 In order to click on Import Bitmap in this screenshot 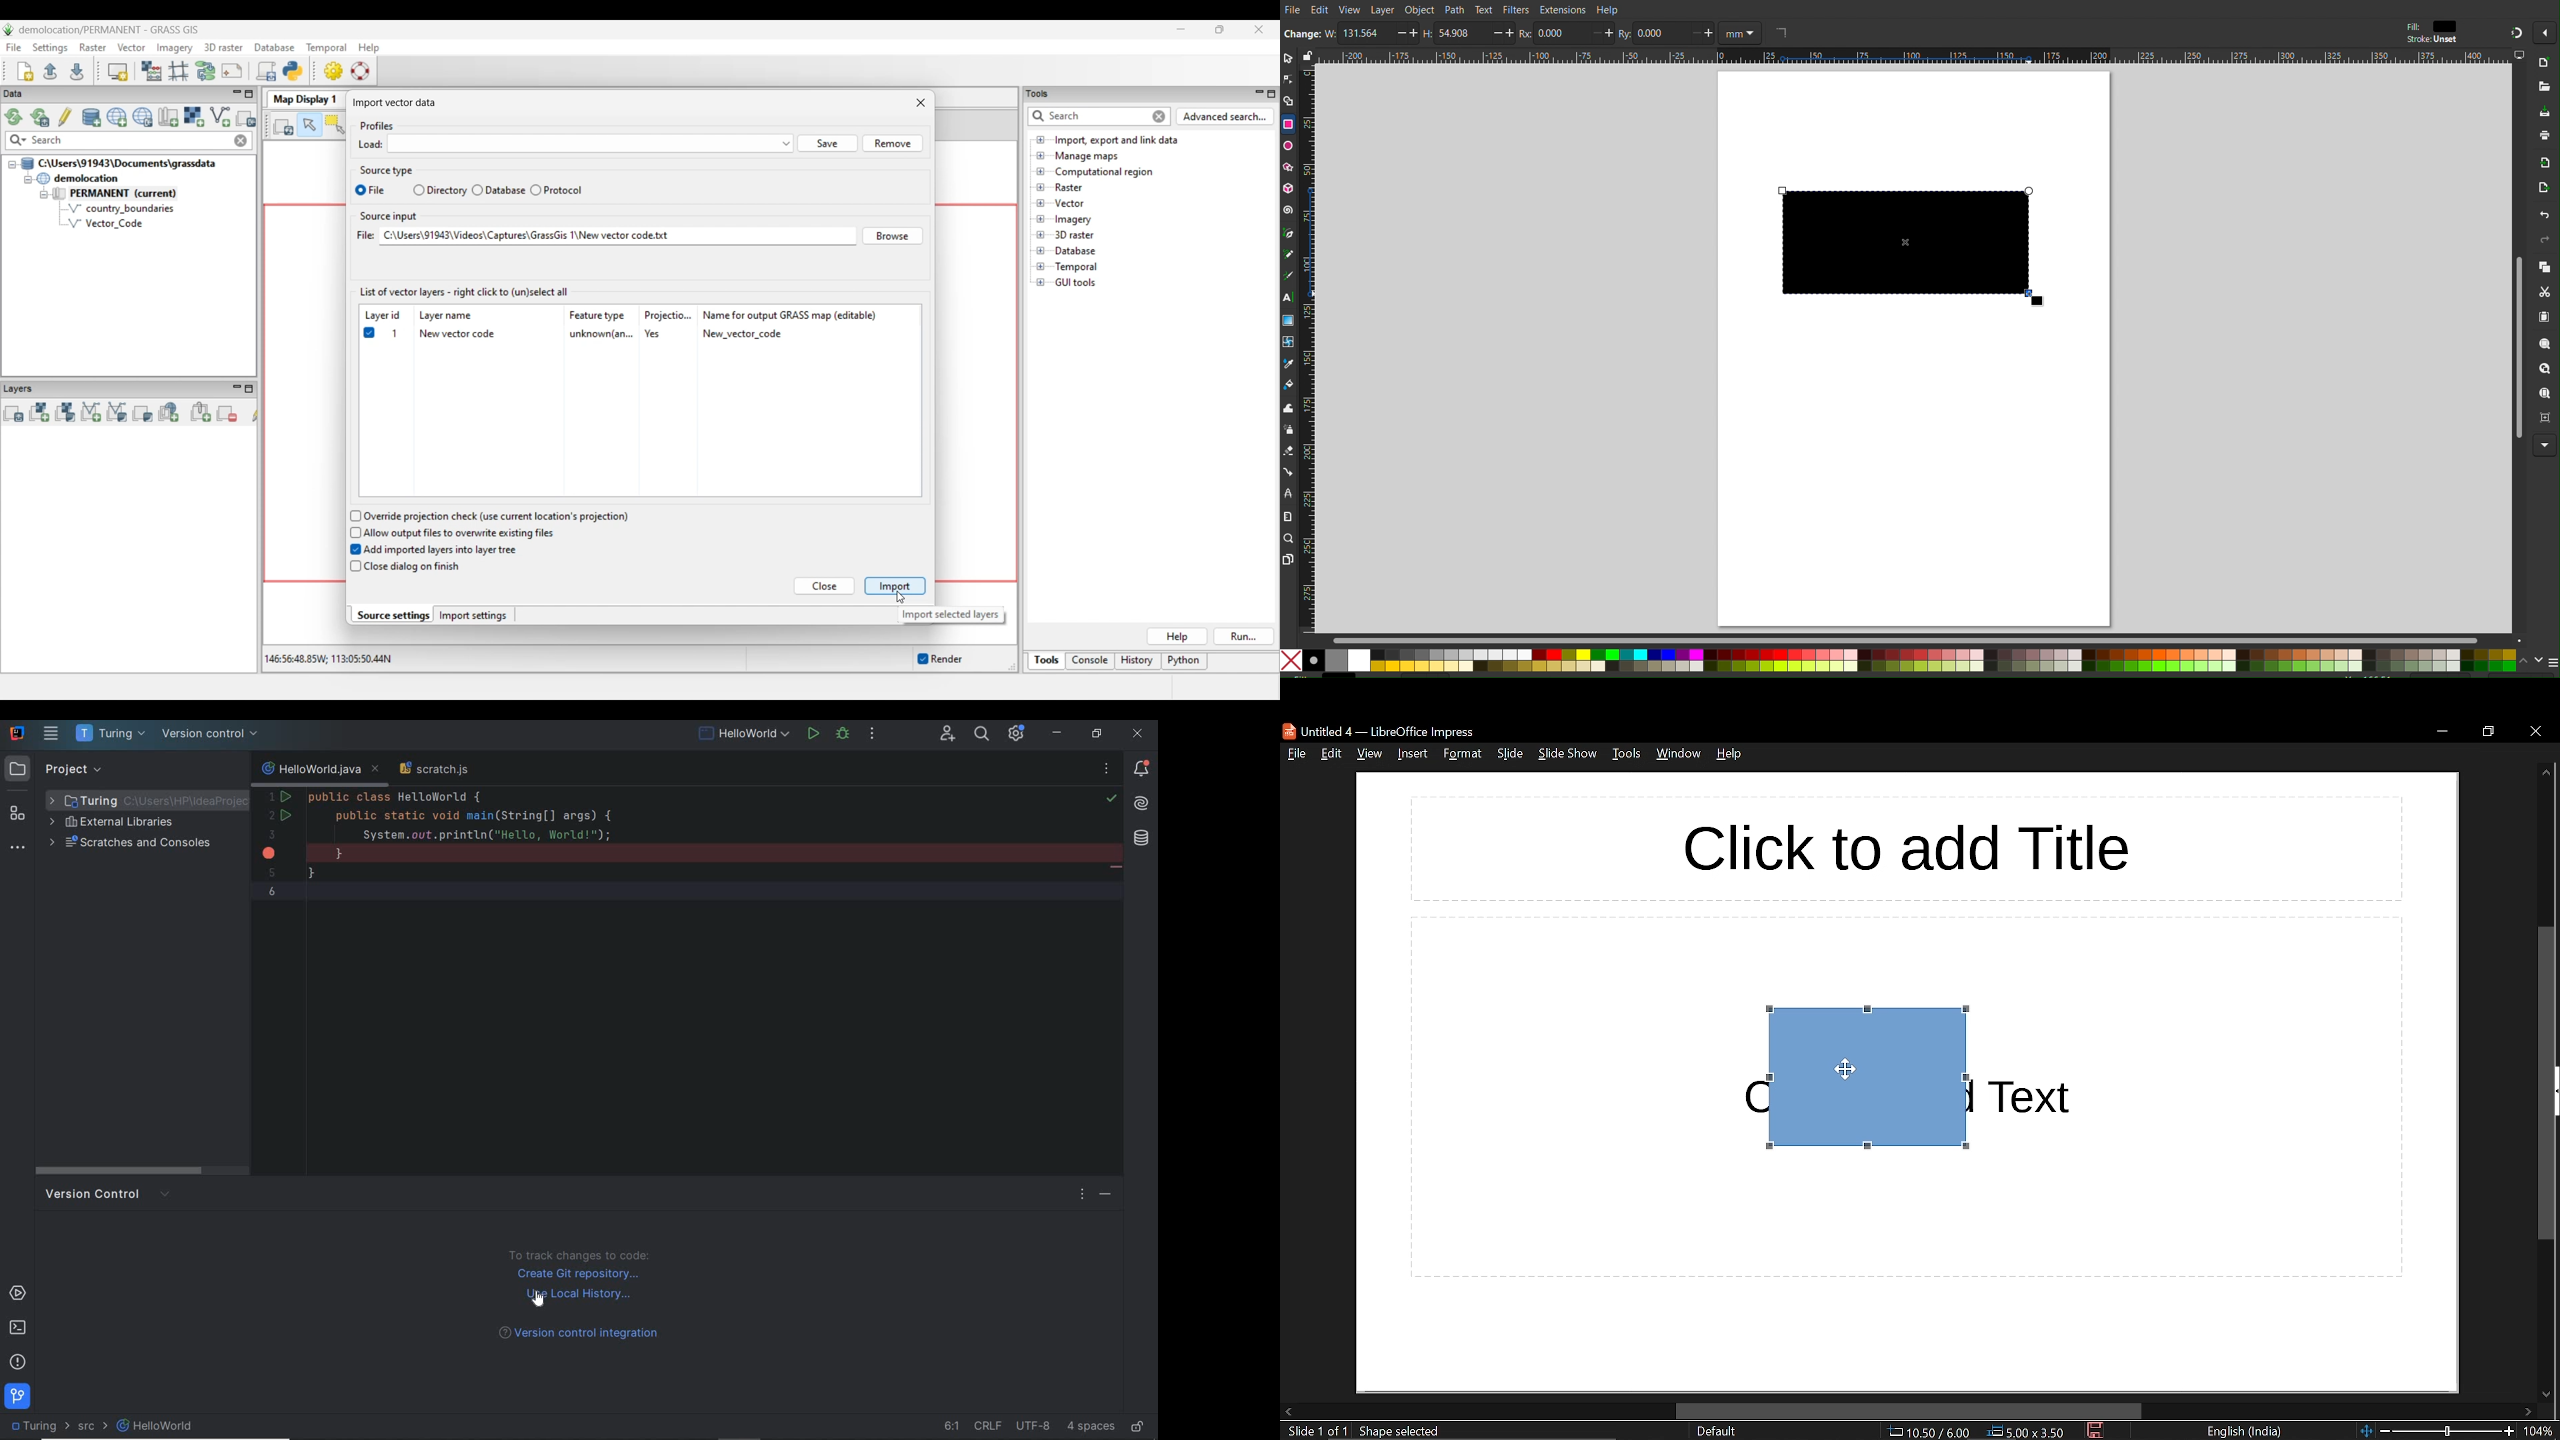, I will do `click(2541, 165)`.